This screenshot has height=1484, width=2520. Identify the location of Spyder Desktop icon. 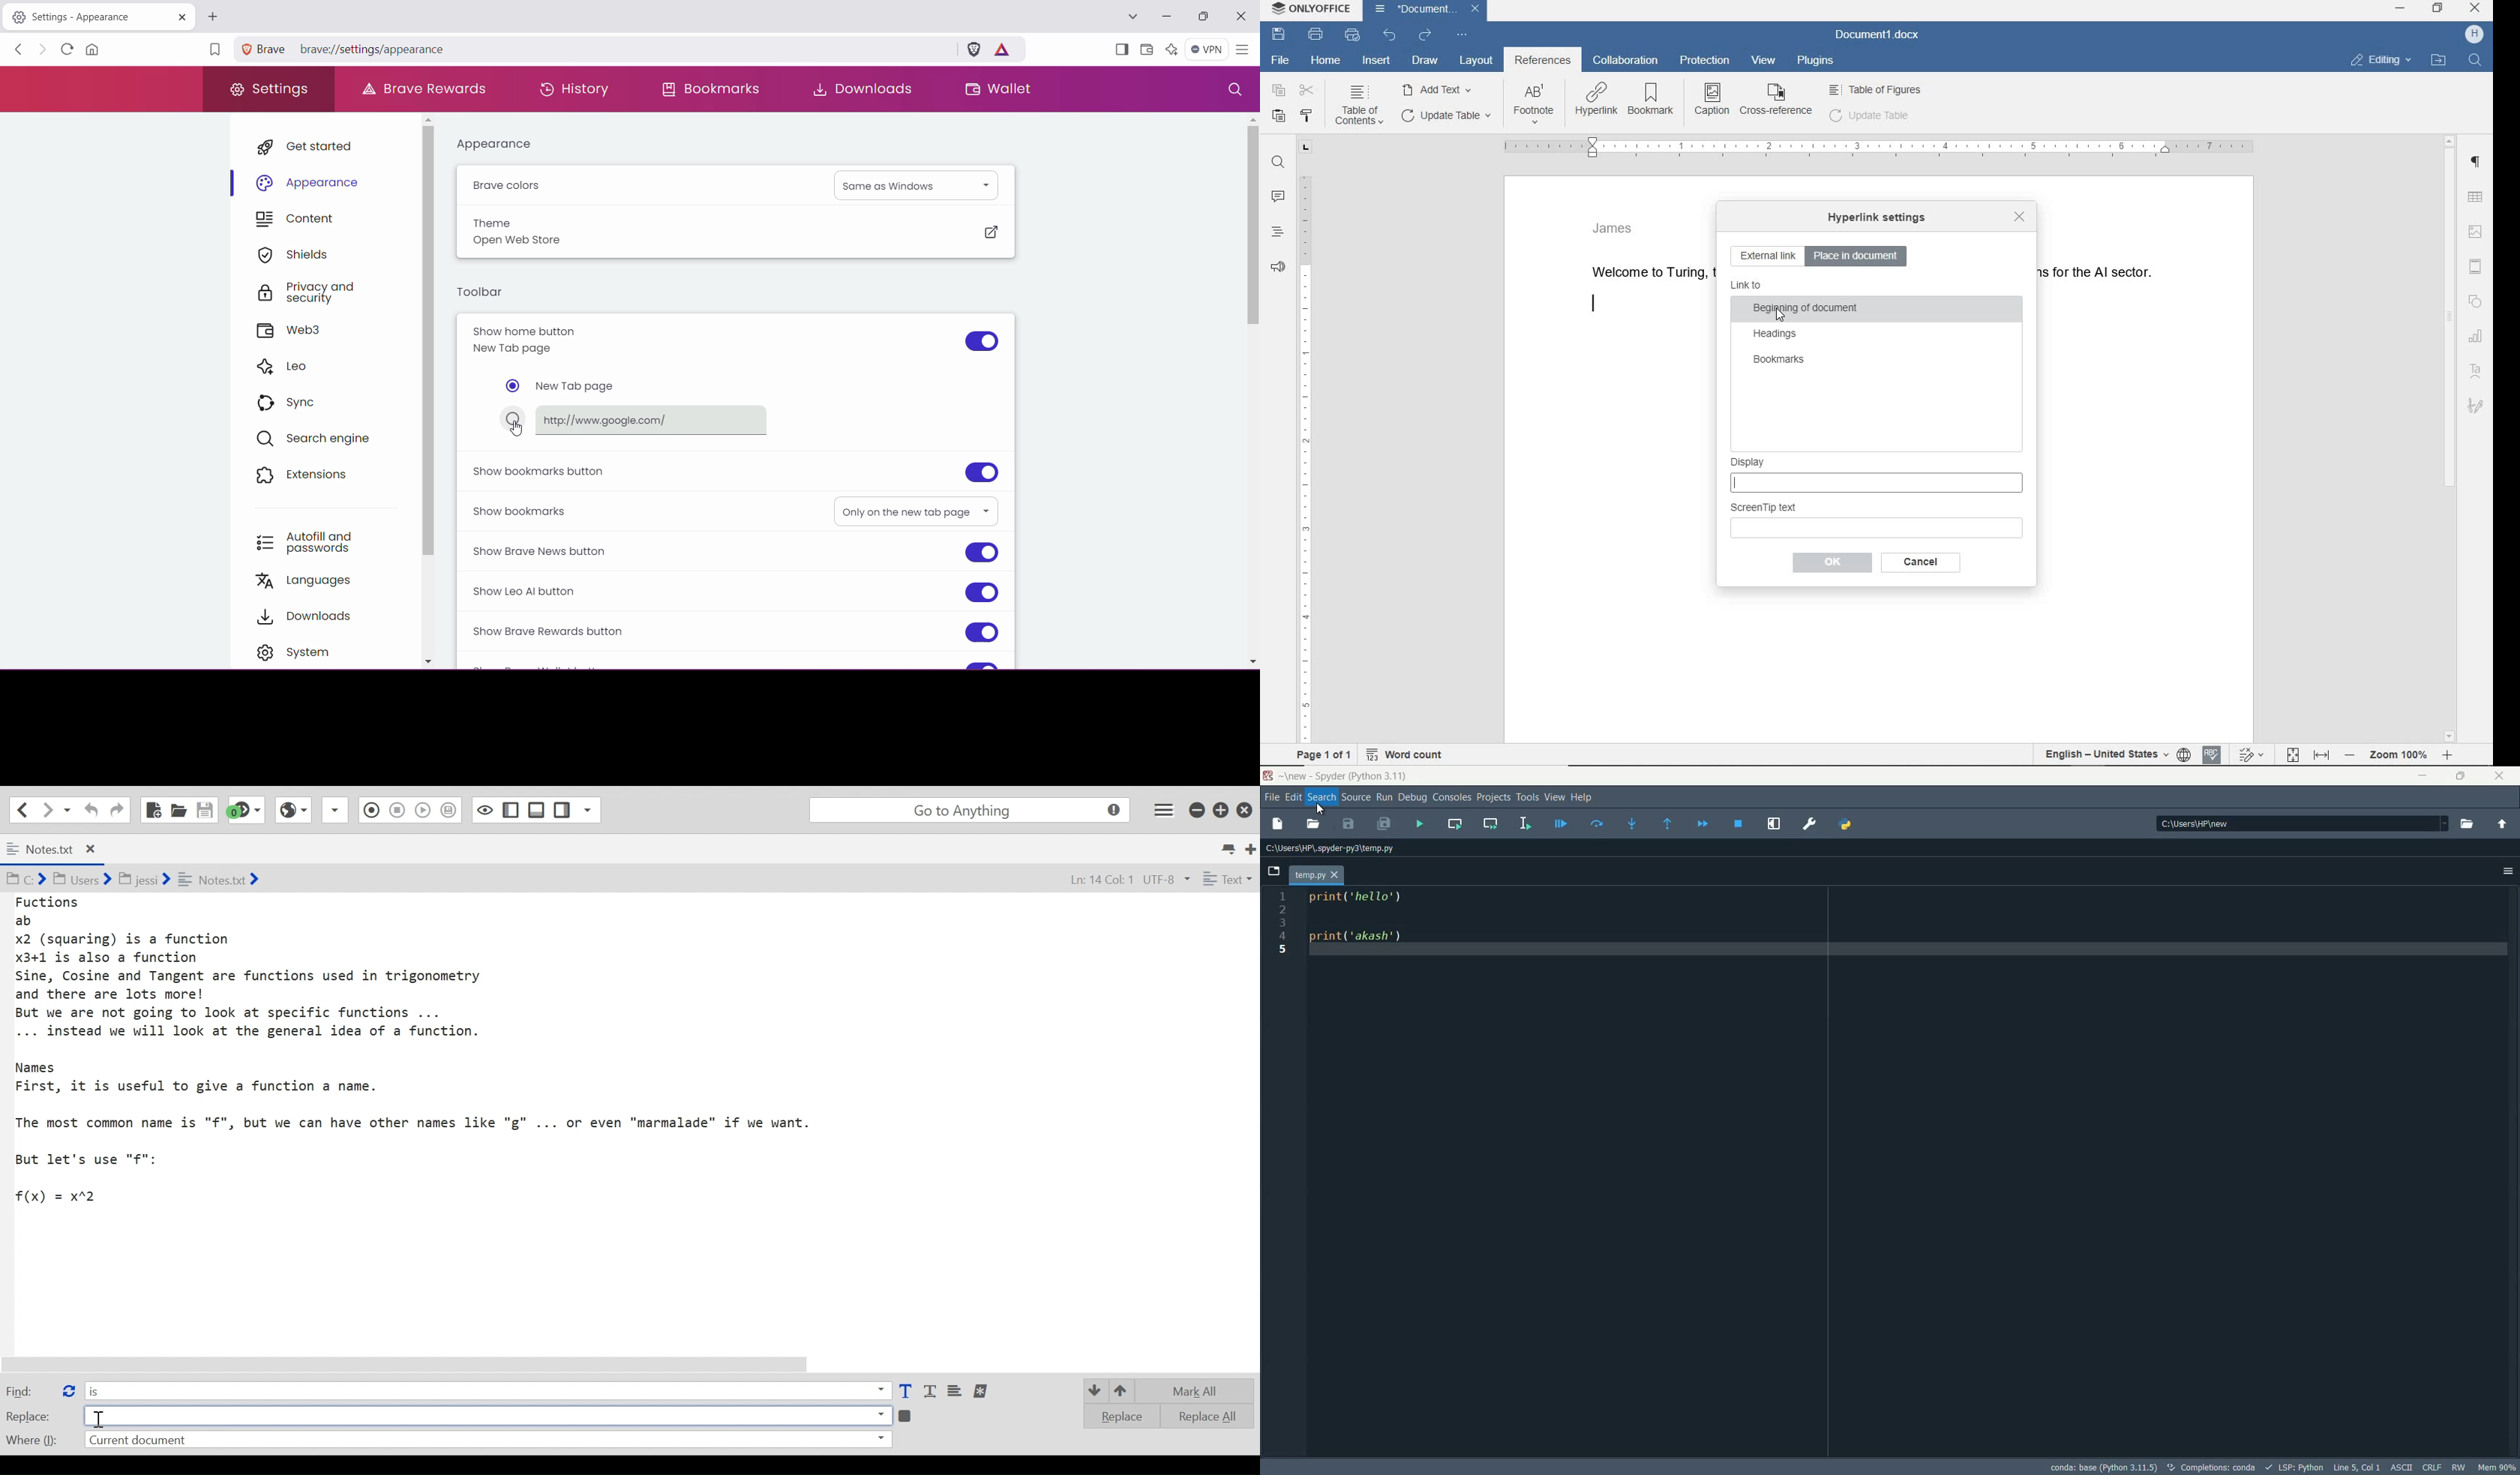
(1270, 776).